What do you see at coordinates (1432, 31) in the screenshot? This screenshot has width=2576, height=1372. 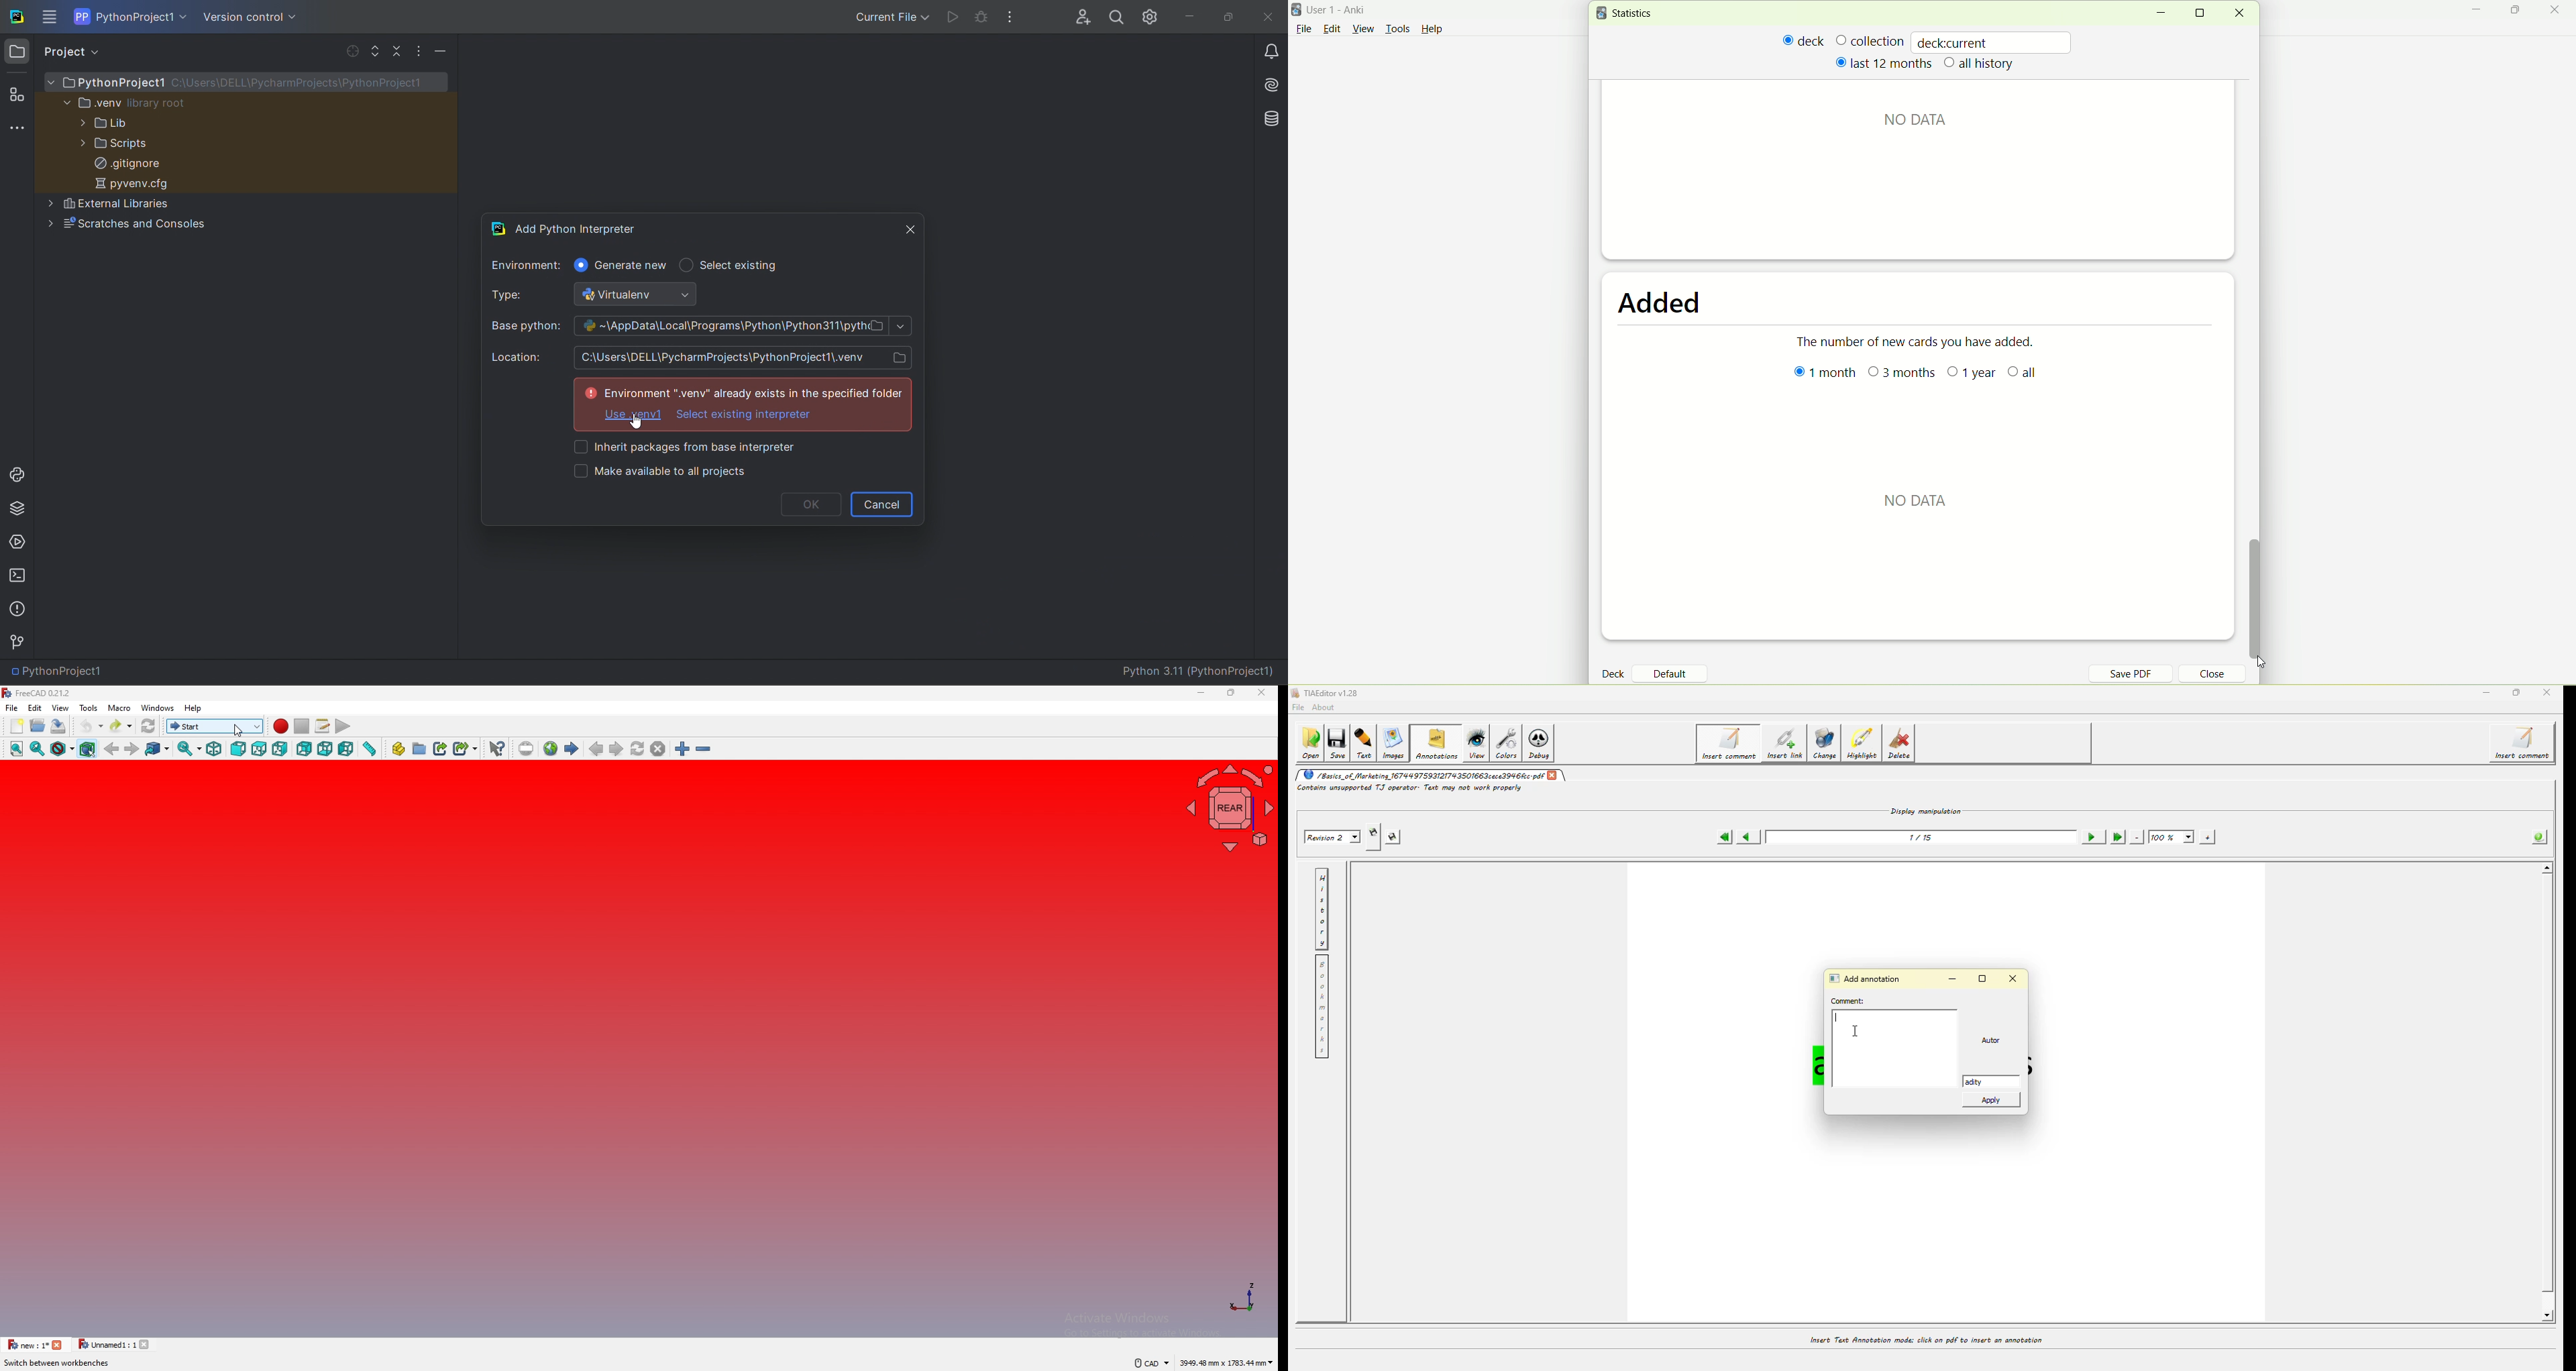 I see `Help` at bounding box center [1432, 31].